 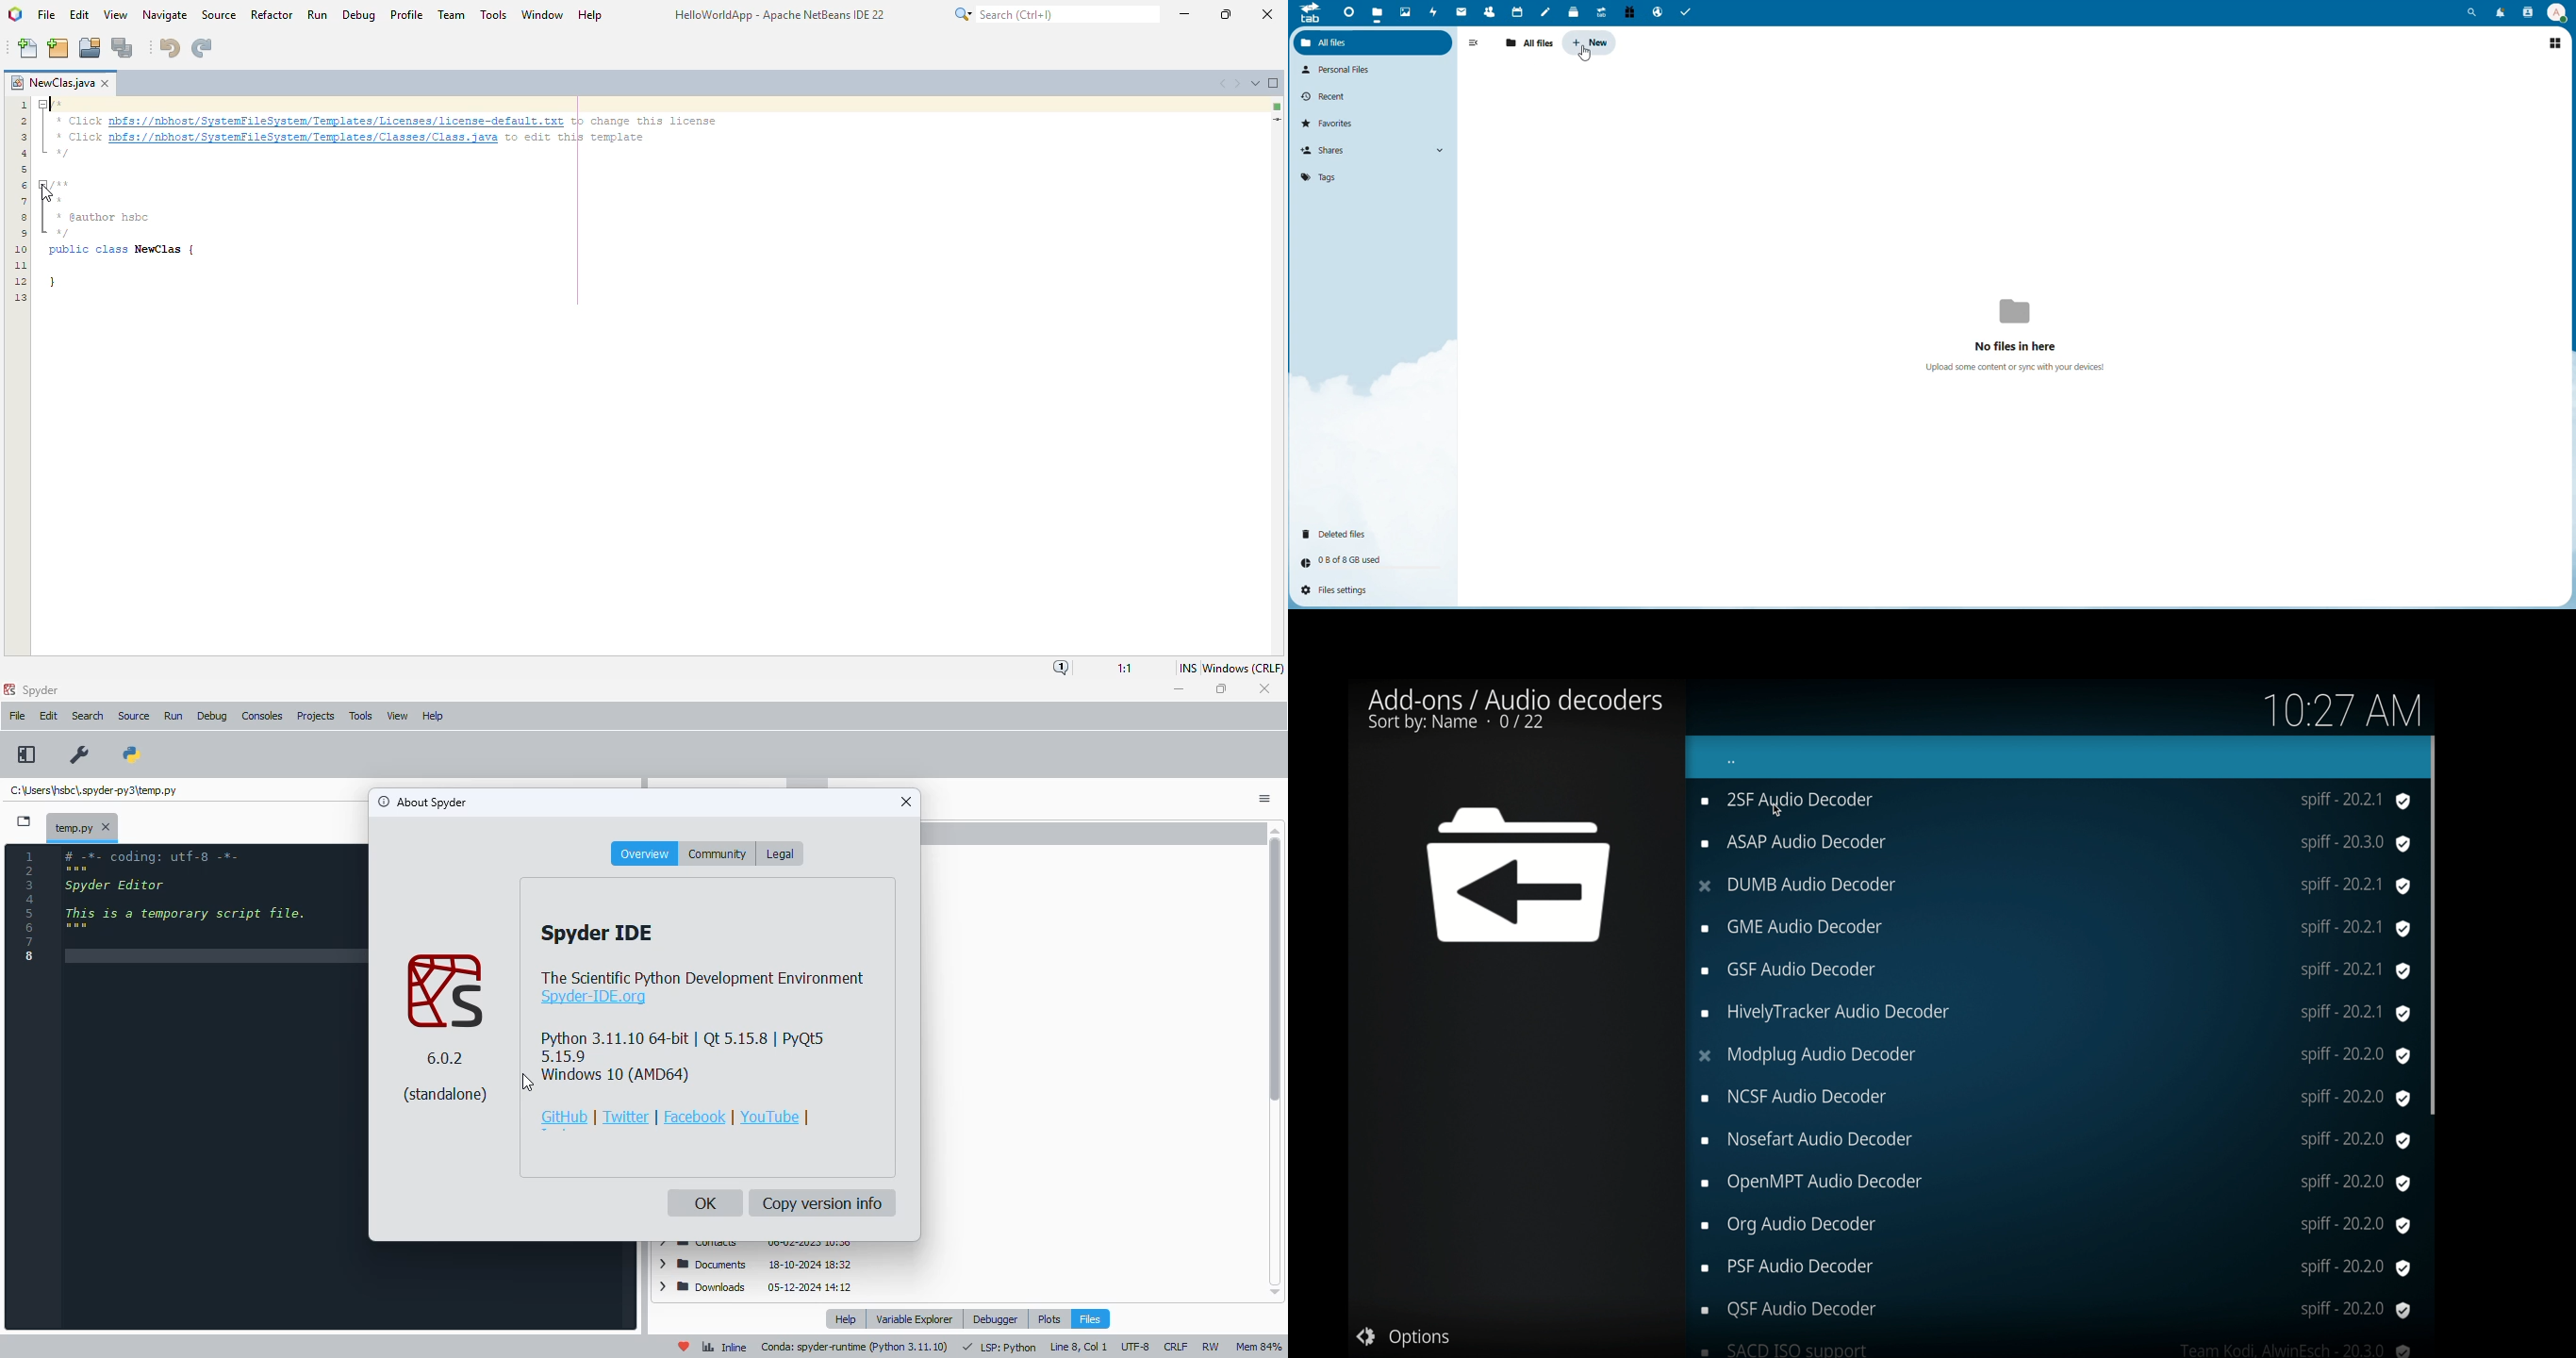 I want to click on twitter, so click(x=625, y=1118).